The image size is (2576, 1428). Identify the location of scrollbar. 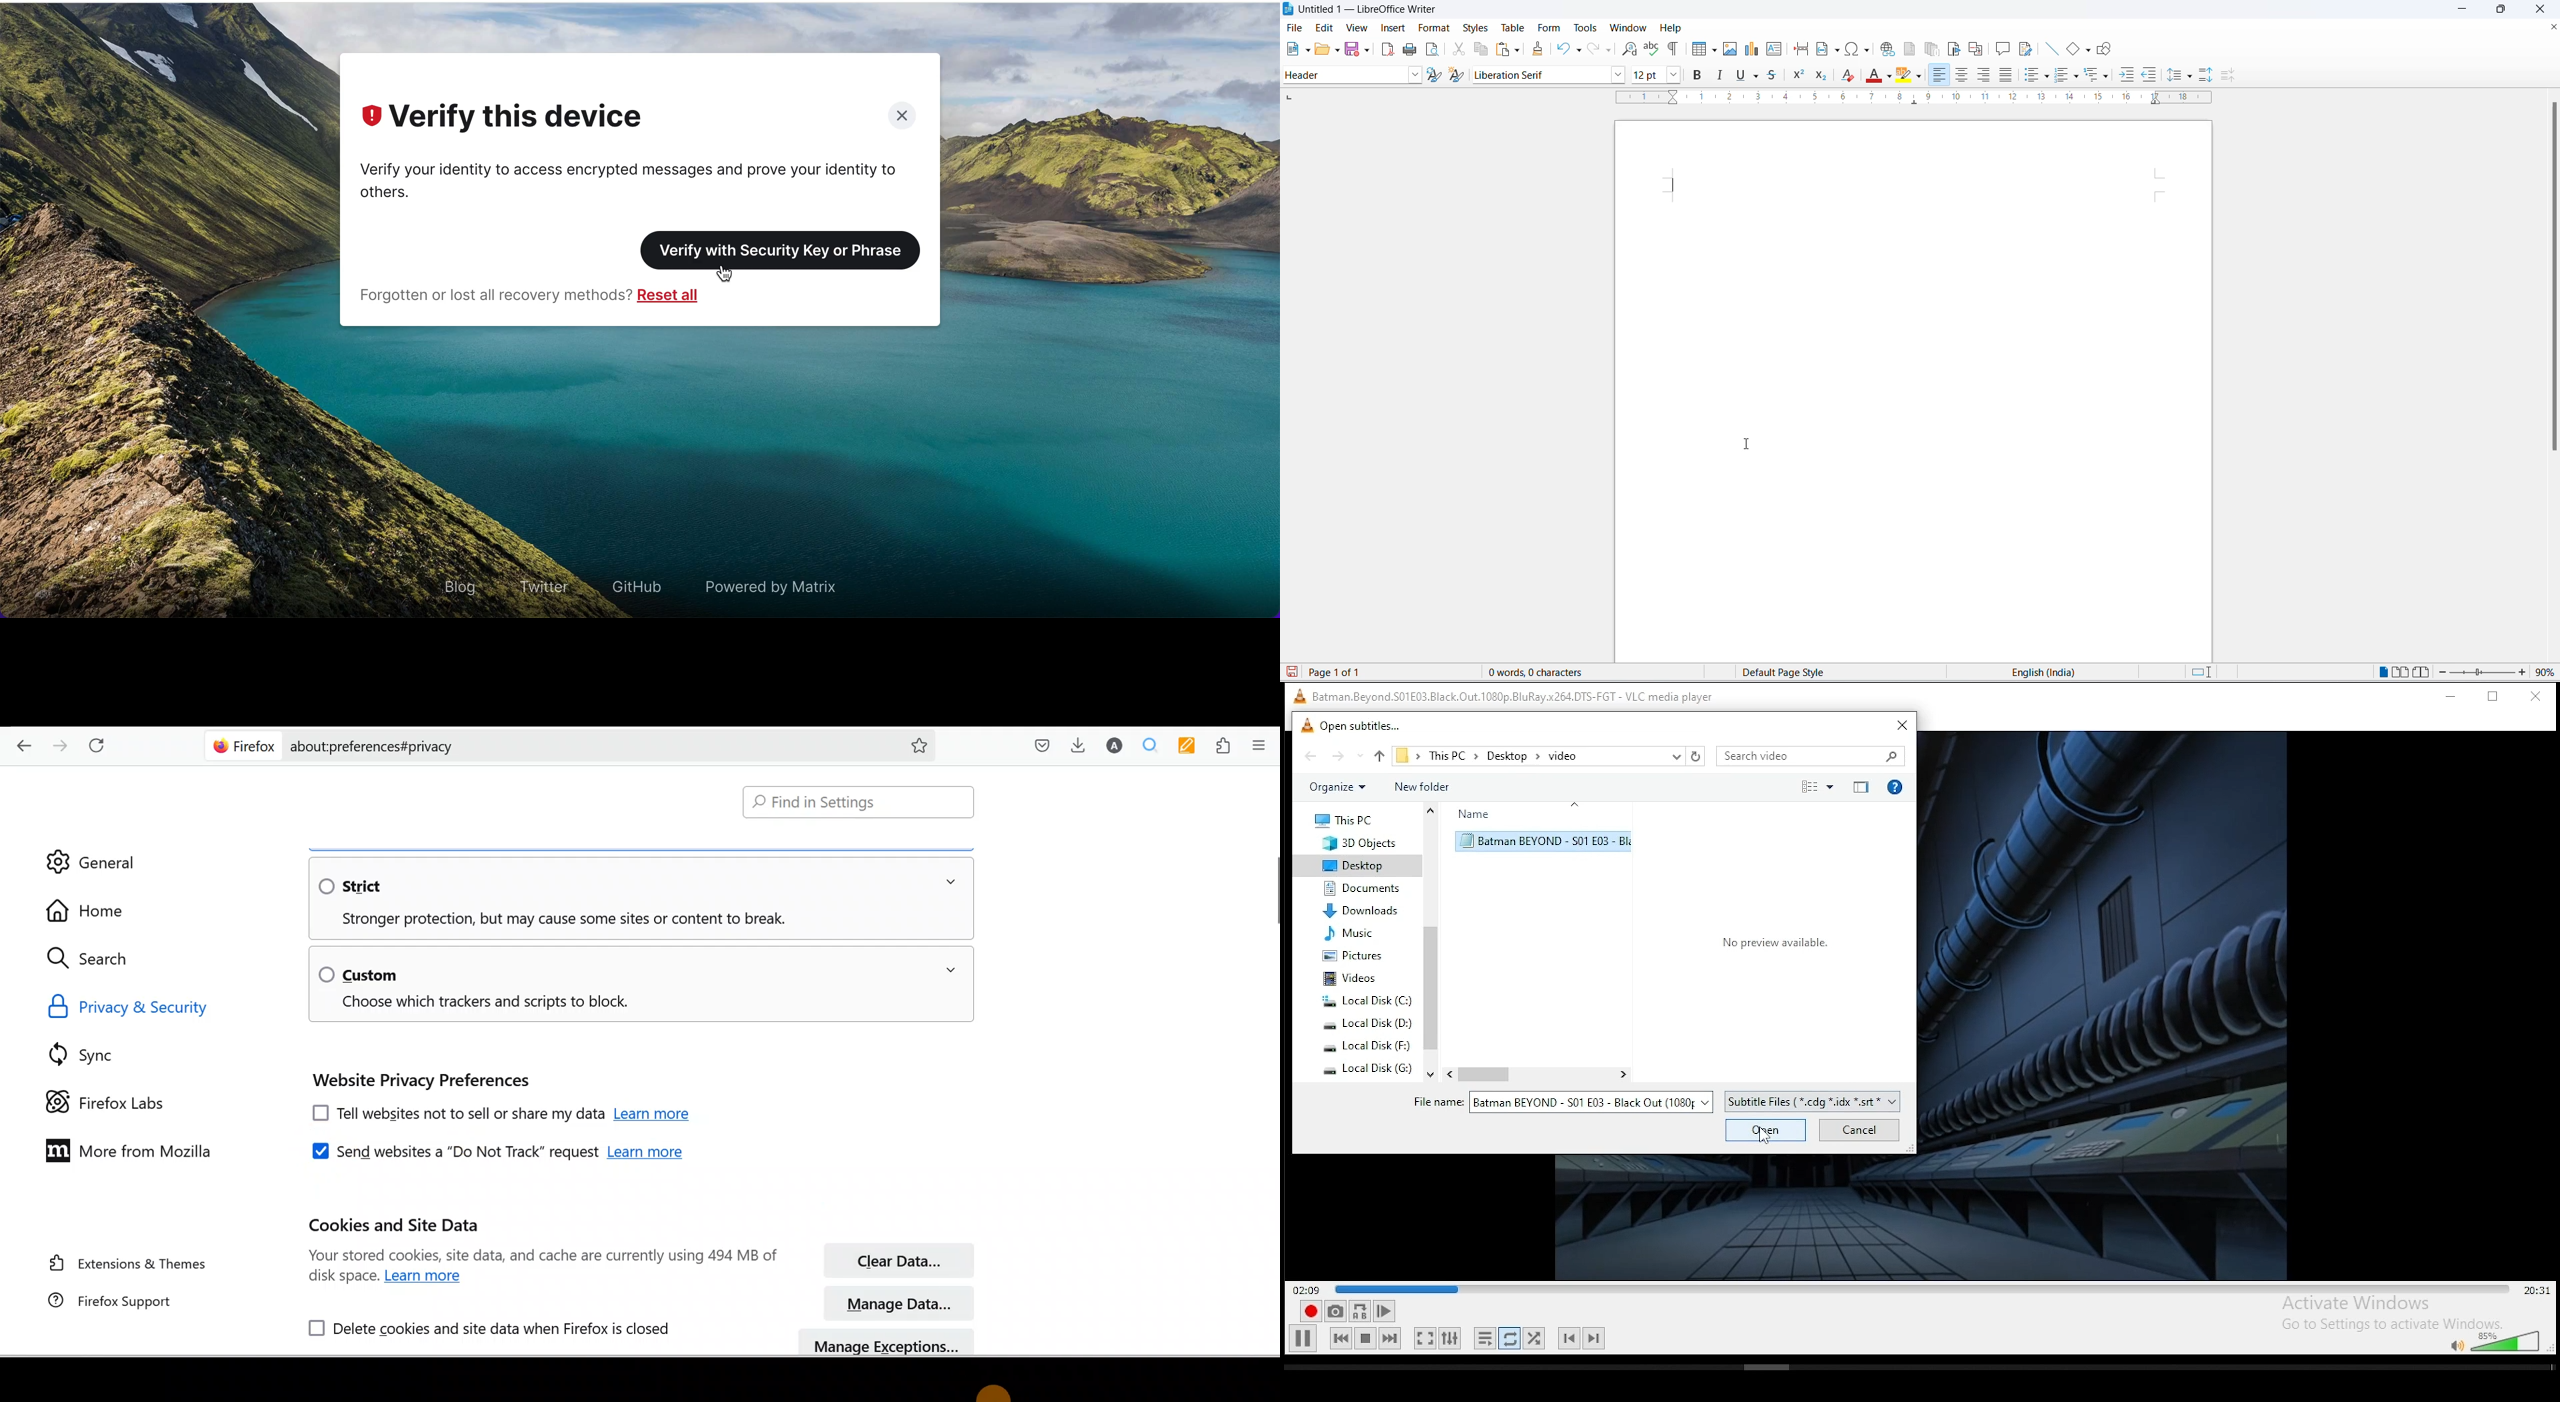
(1923, 1366).